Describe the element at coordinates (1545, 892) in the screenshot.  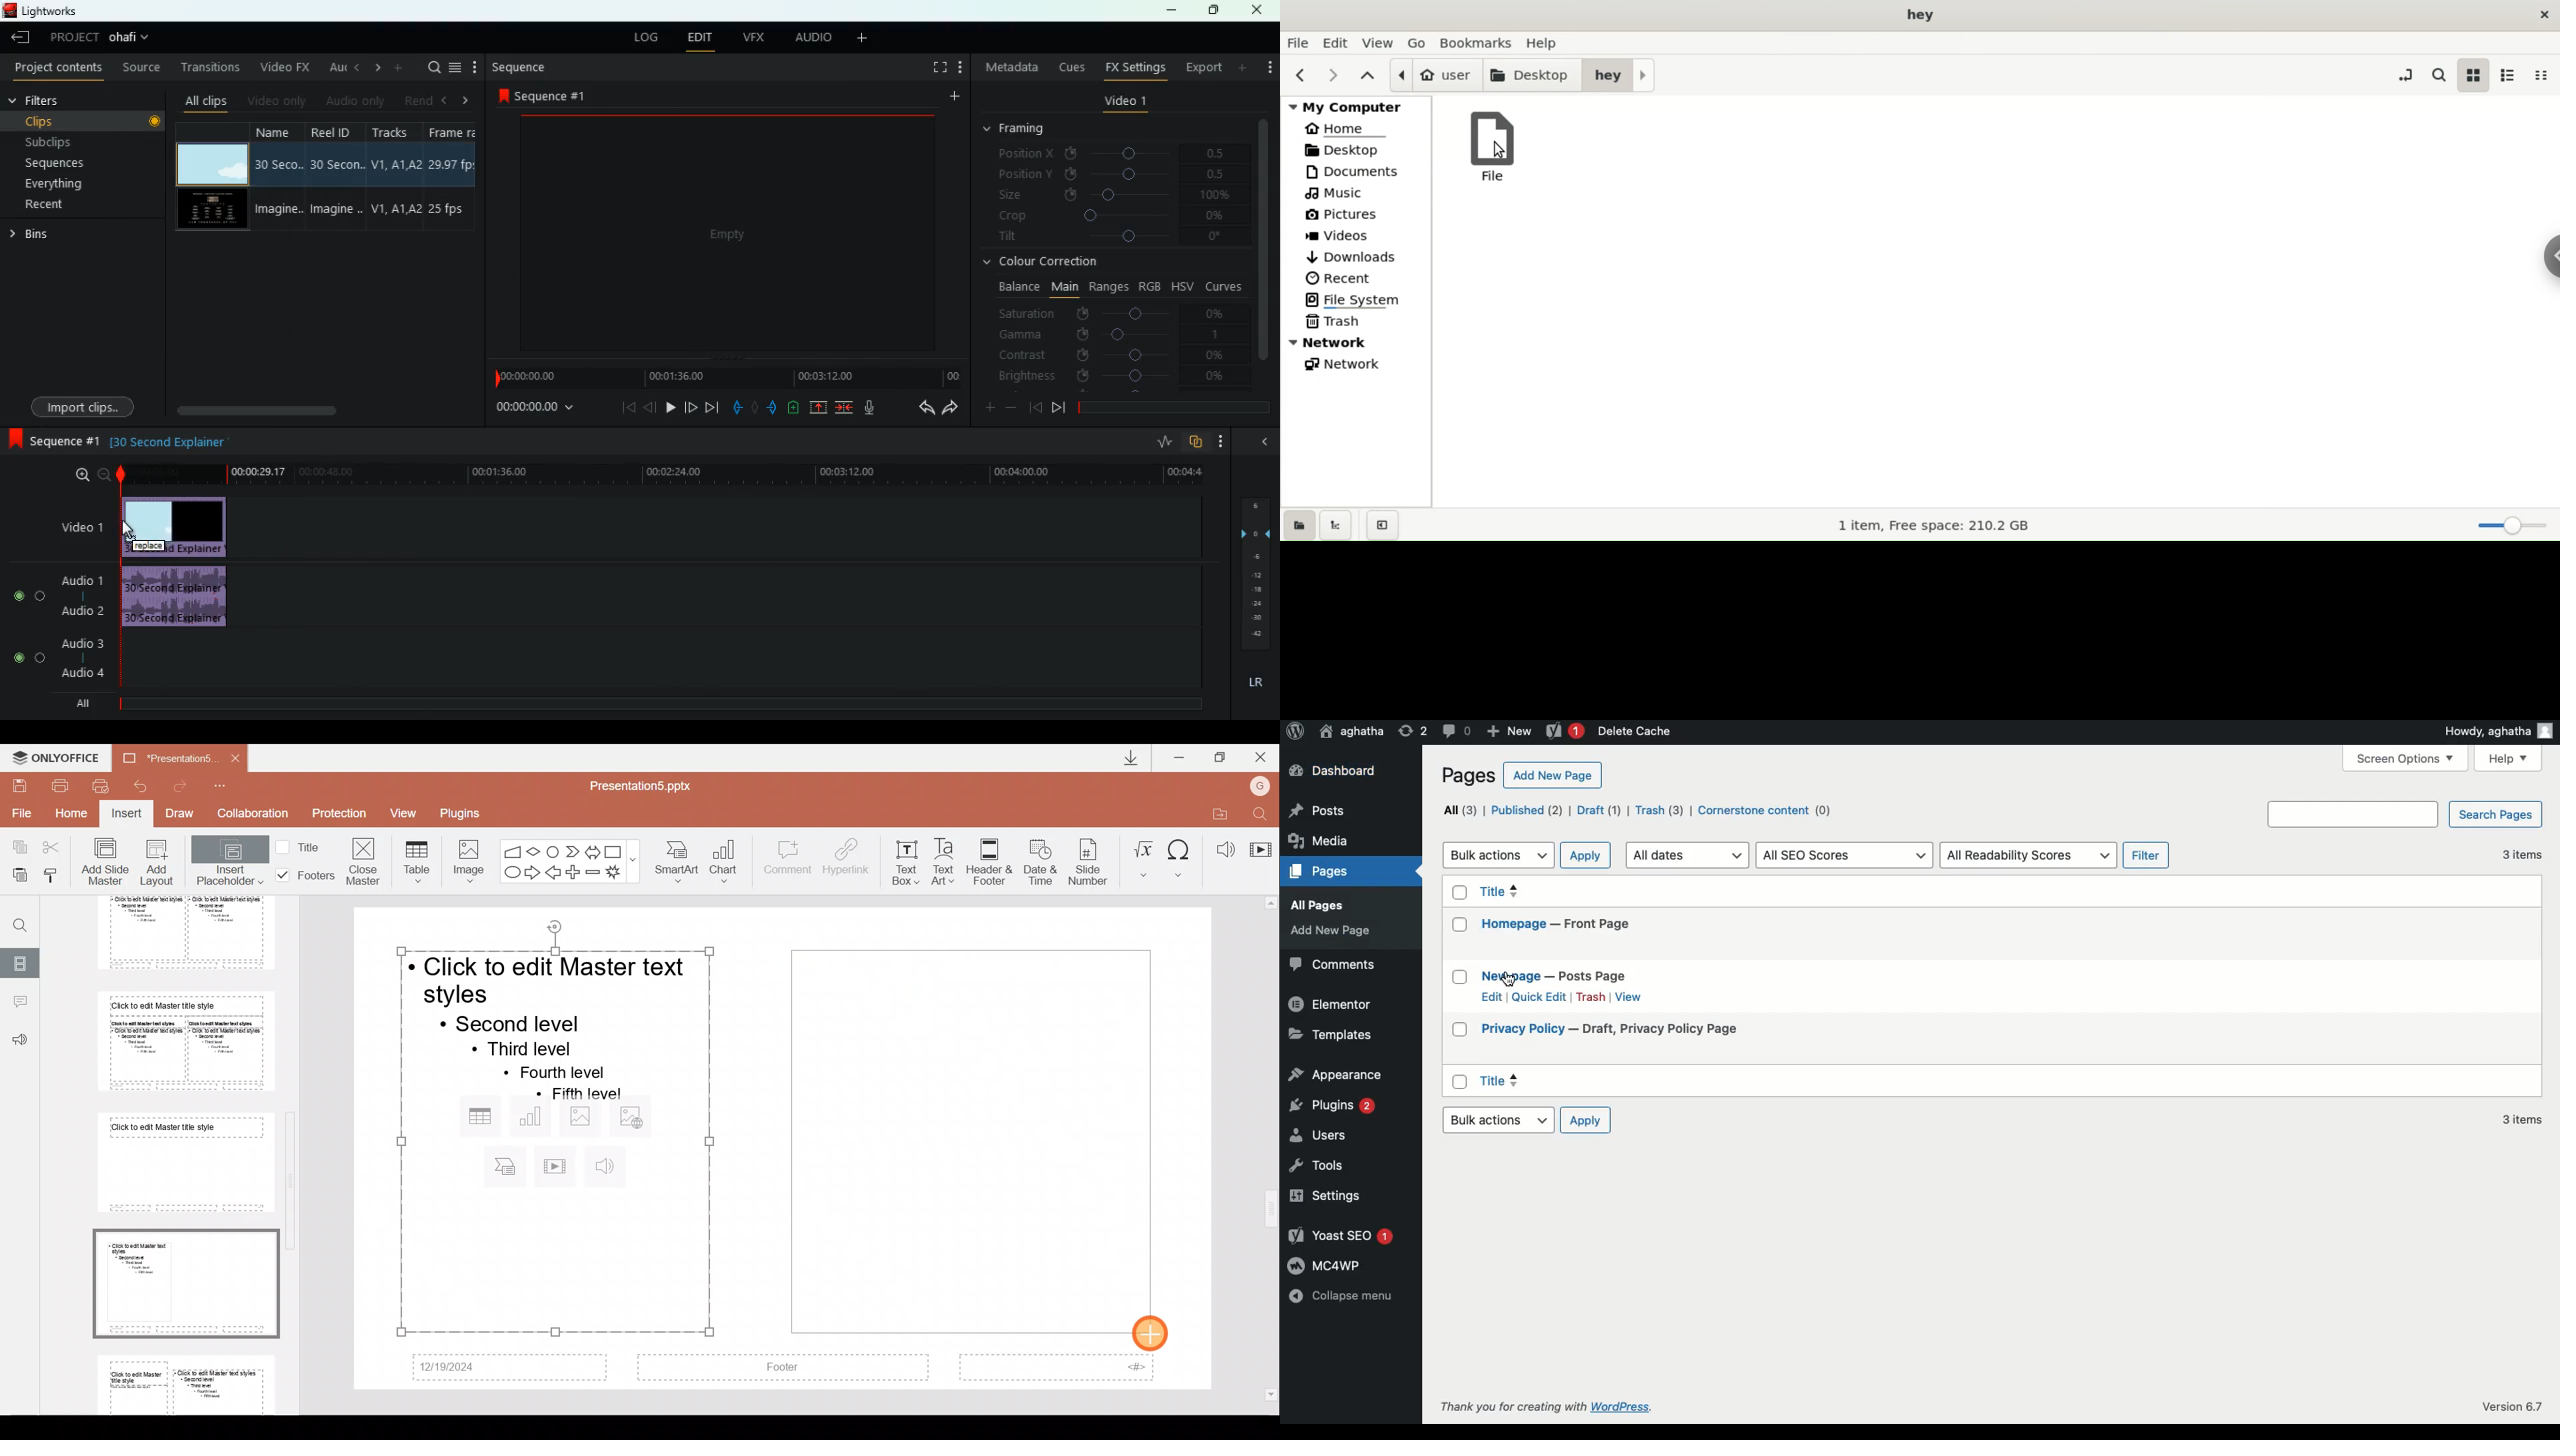
I see `Sort by Title` at that location.